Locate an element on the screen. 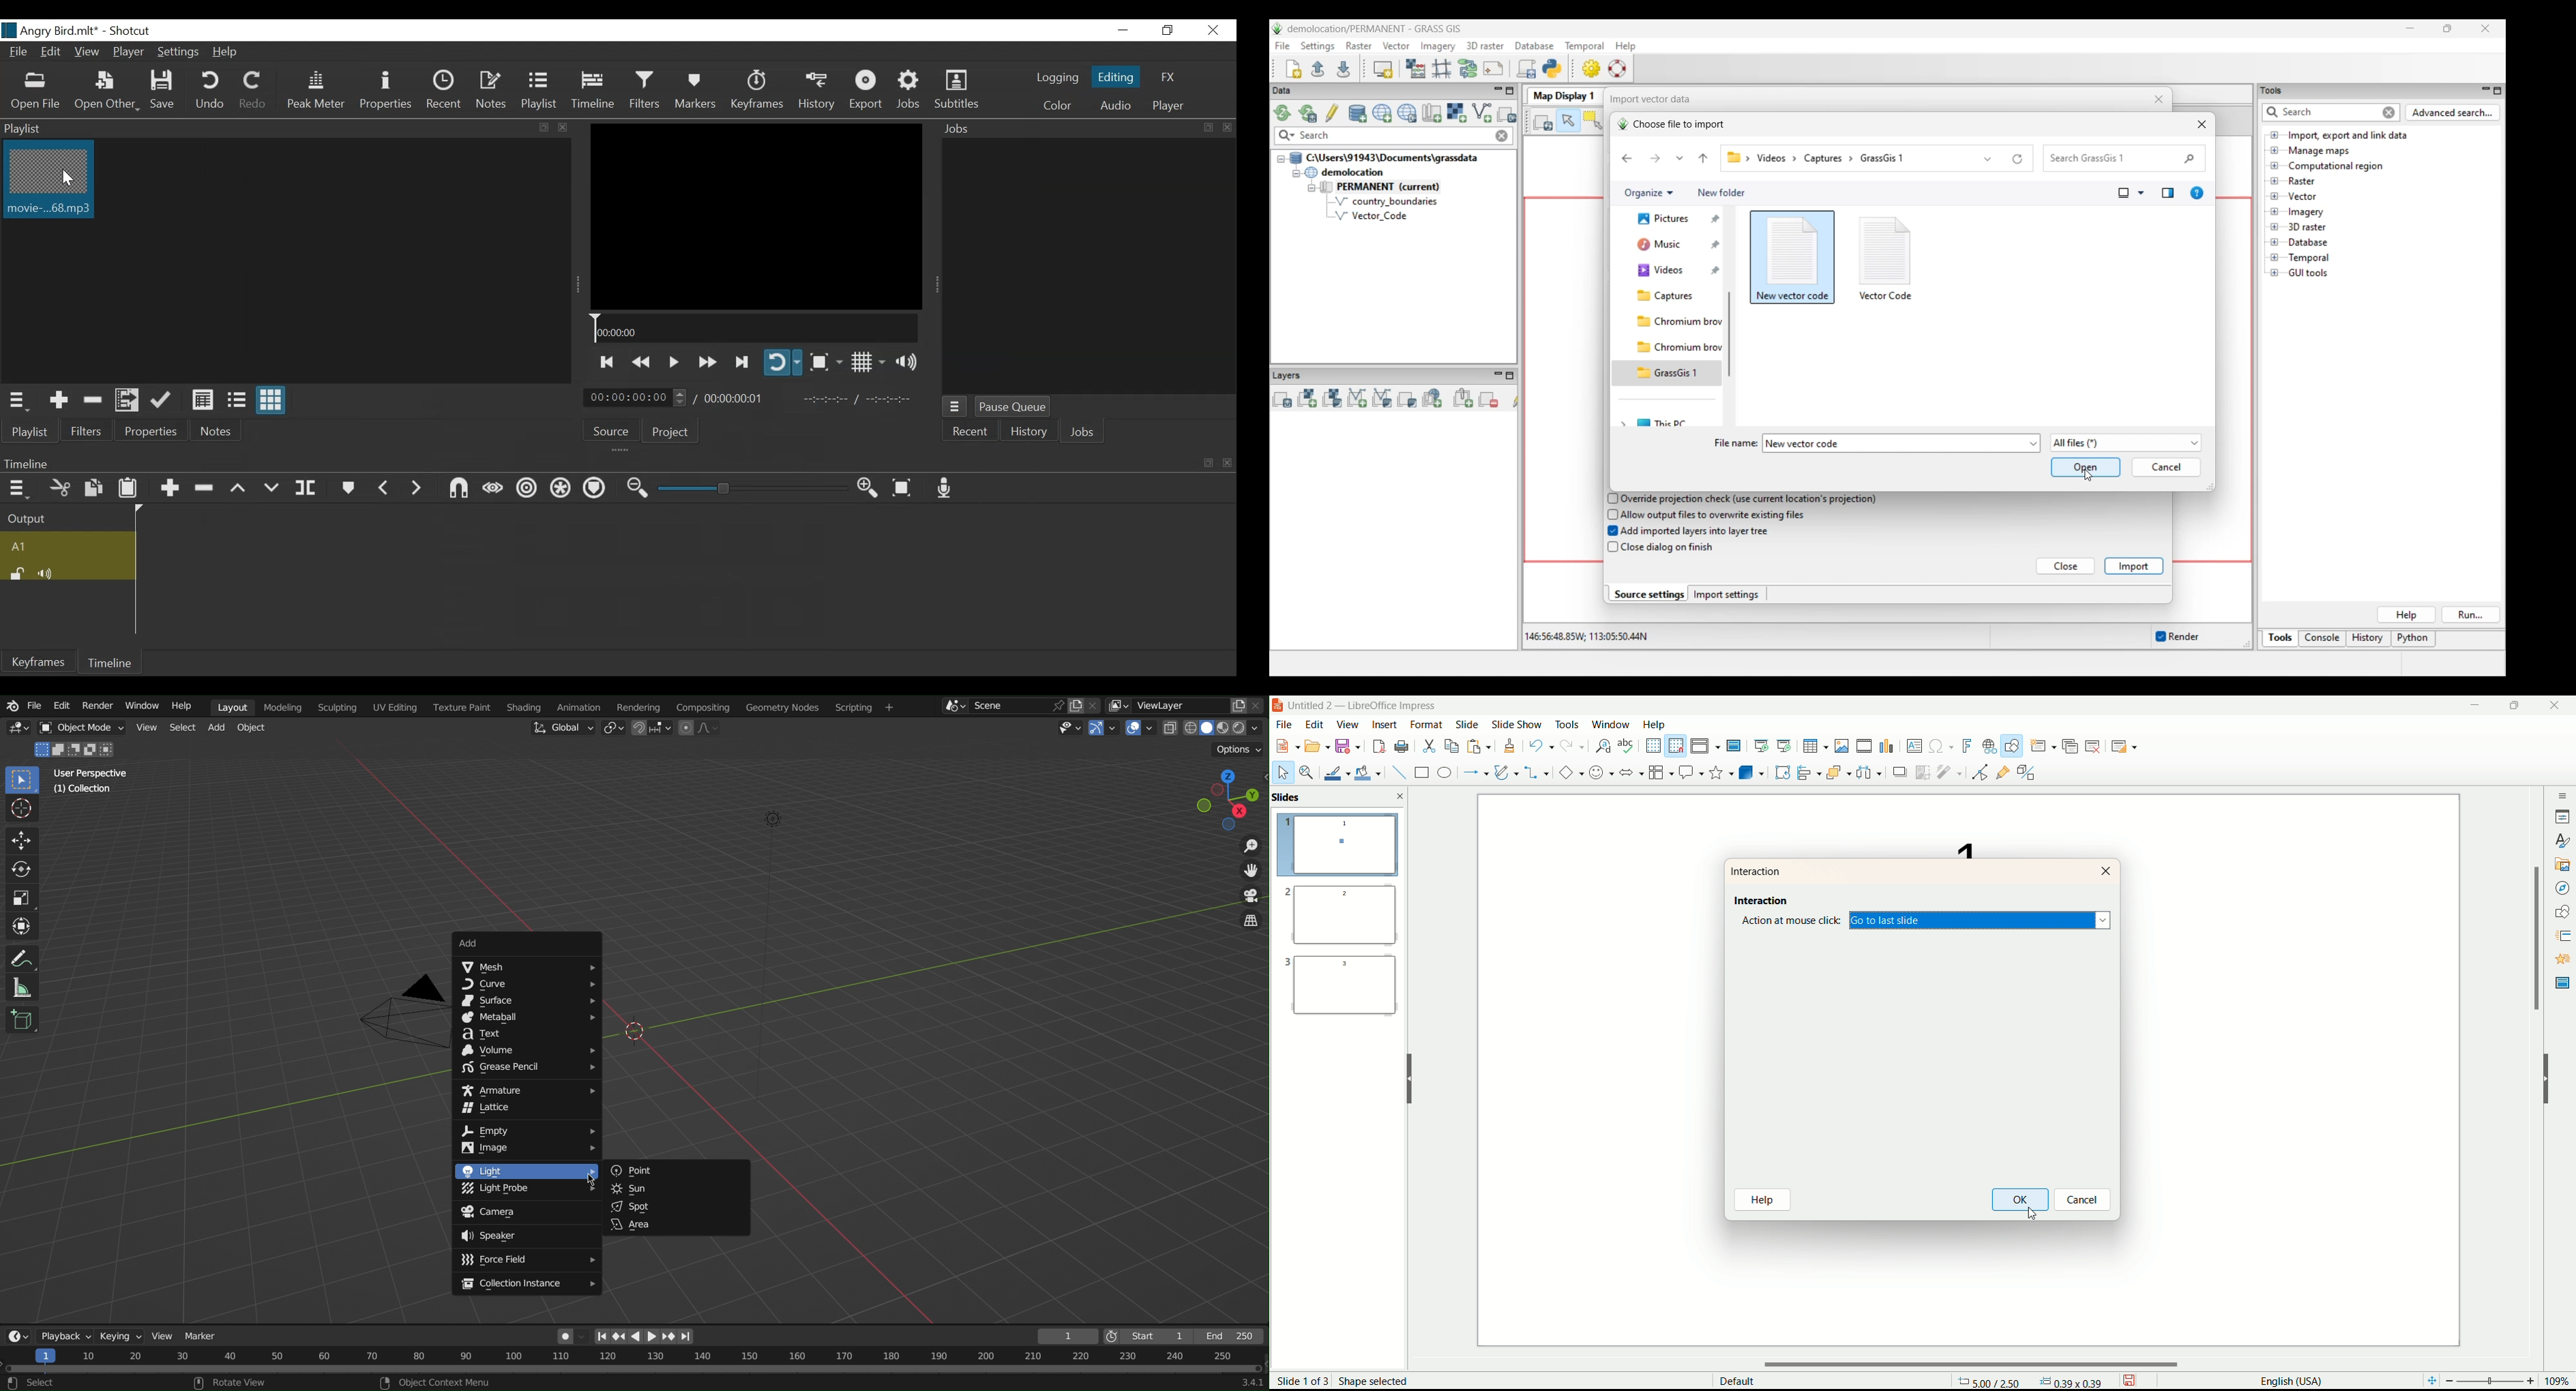 Image resolution: width=2576 pixels, height=1400 pixels. Properties is located at coordinates (149, 431).